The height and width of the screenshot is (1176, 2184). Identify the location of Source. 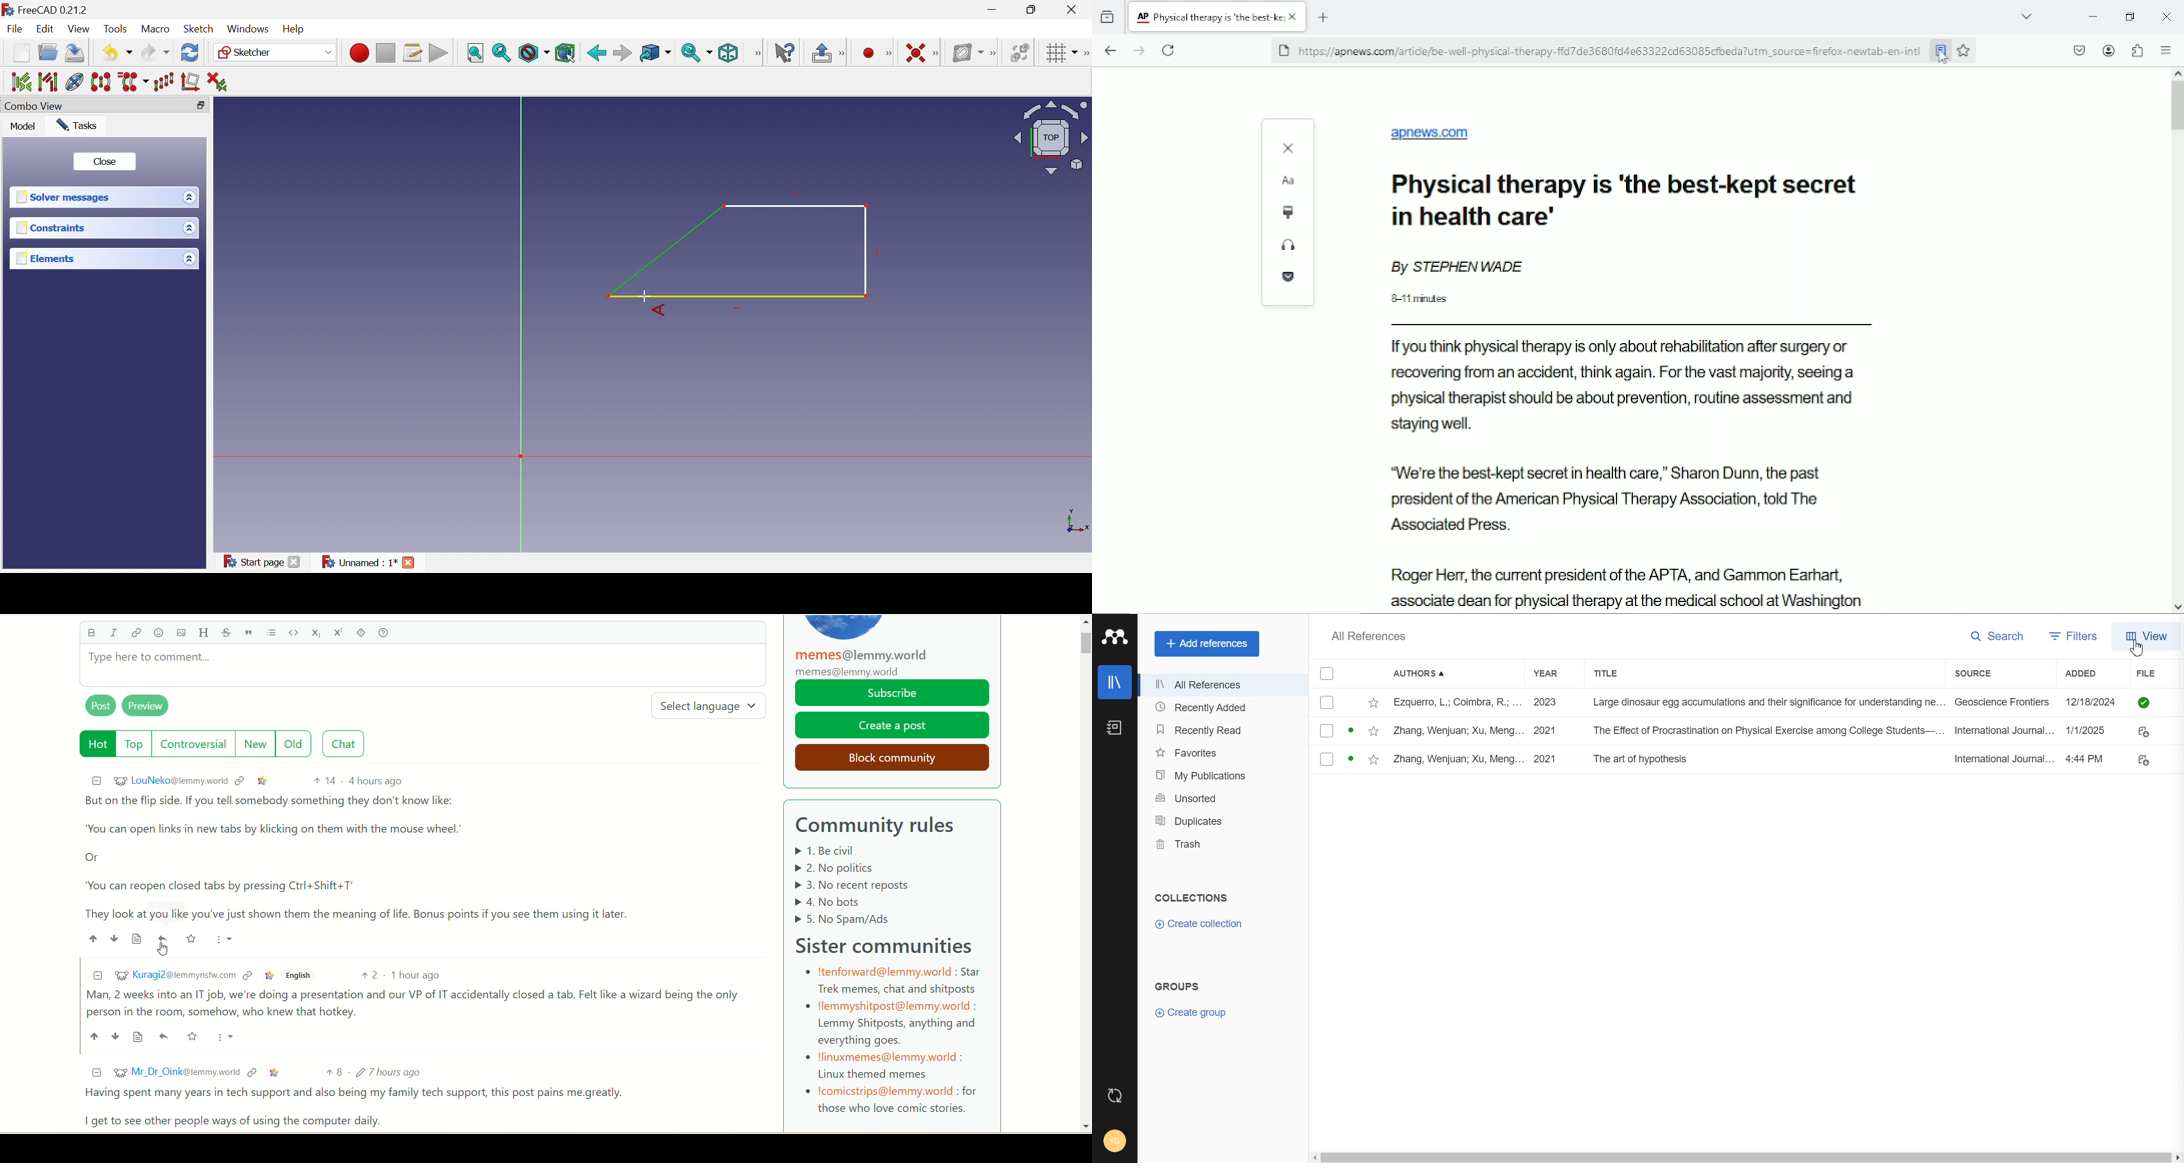
(1979, 674).